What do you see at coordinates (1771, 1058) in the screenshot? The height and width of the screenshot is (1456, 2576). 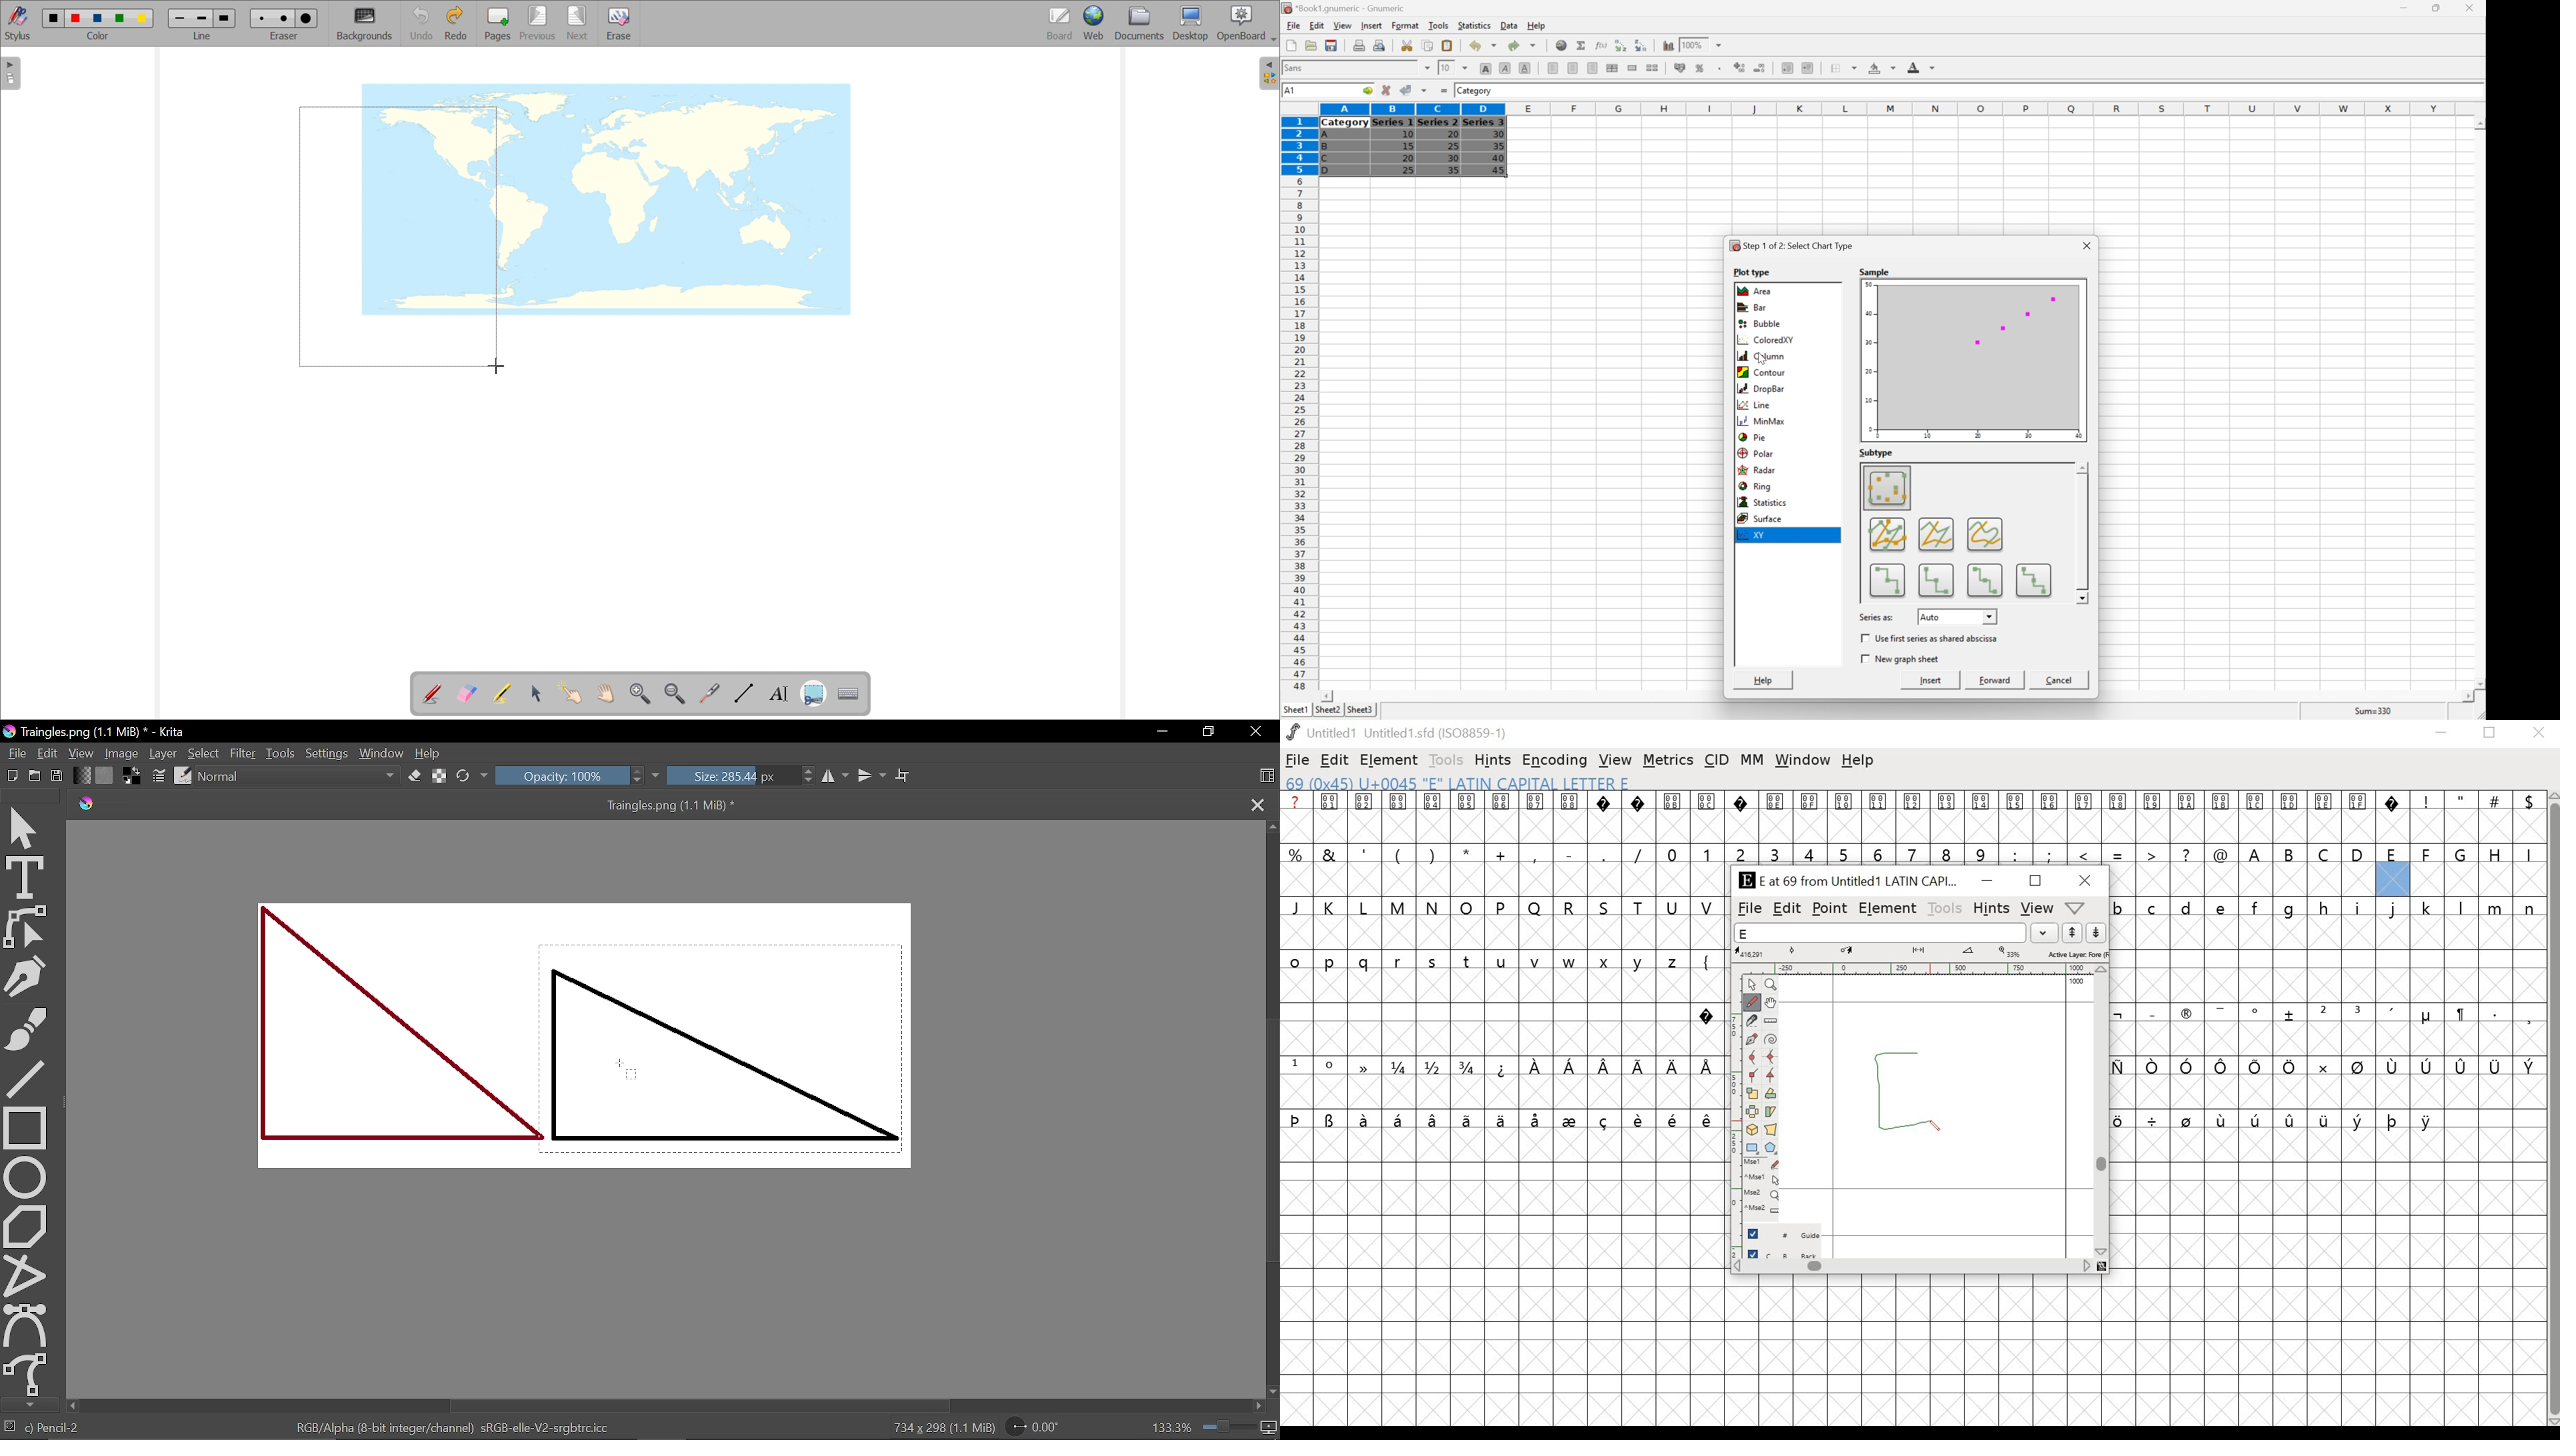 I see `HV Curve` at bounding box center [1771, 1058].